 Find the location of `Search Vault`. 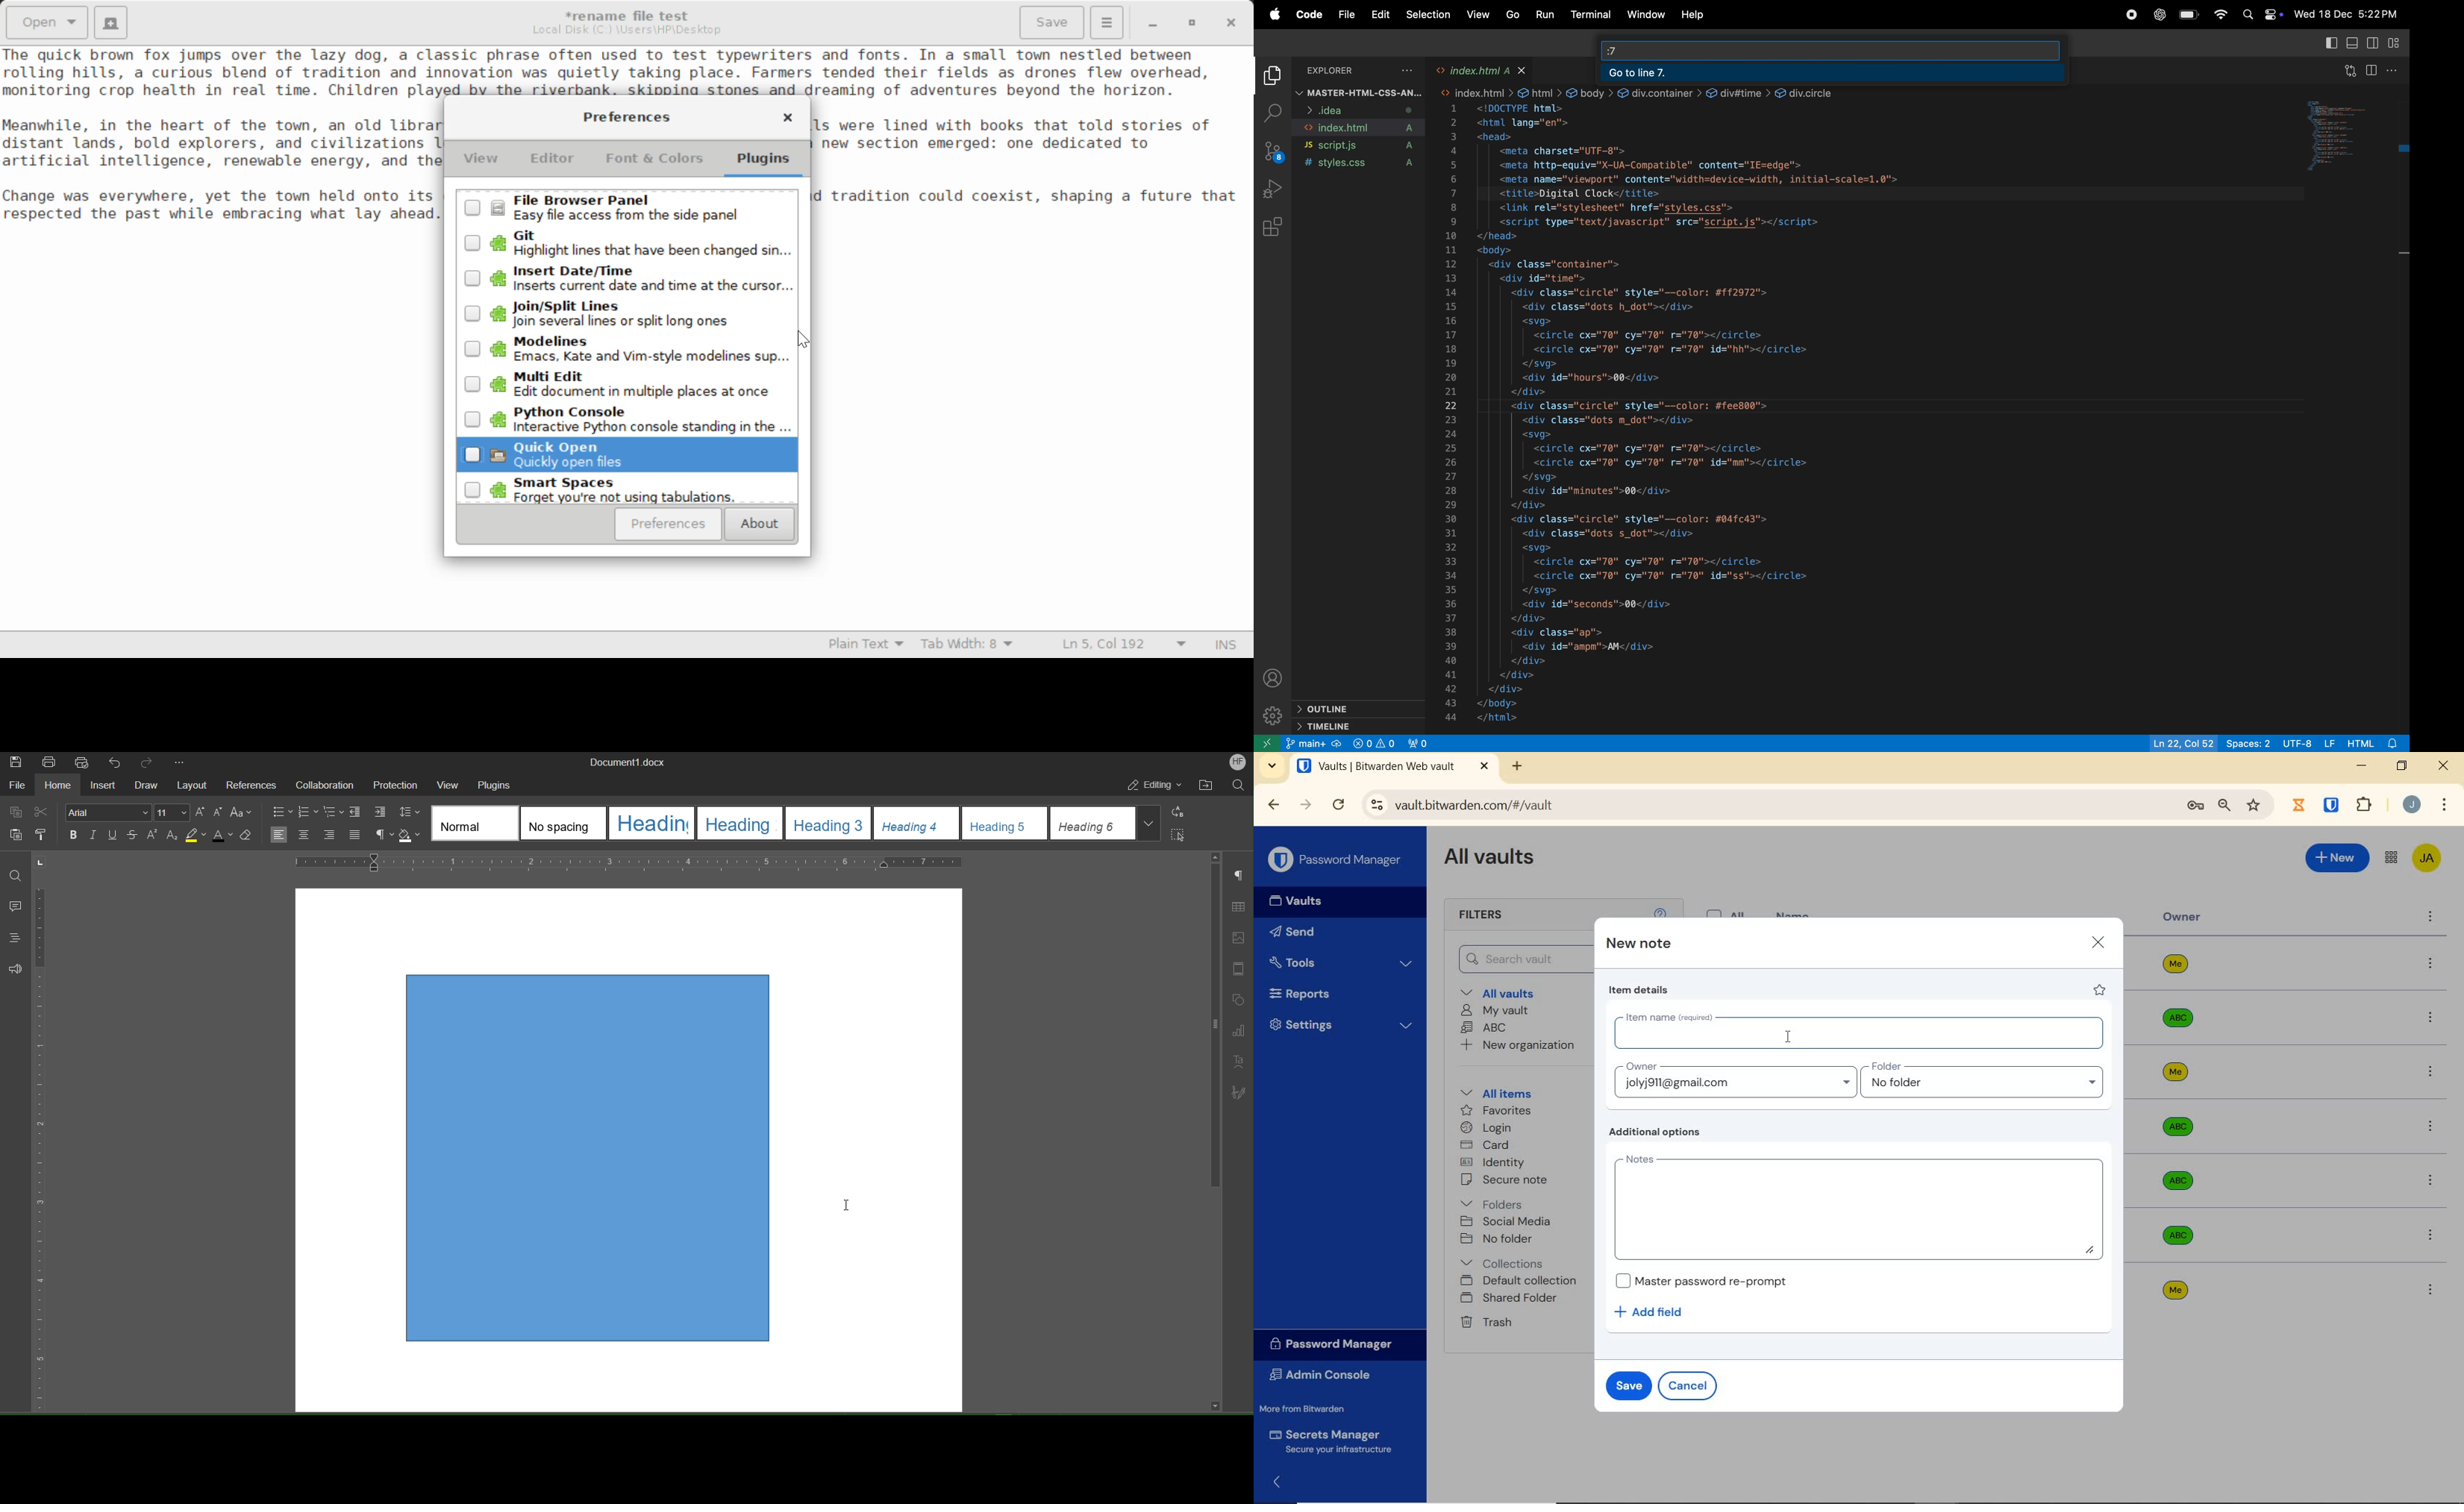

Search Vault is located at coordinates (1523, 958).